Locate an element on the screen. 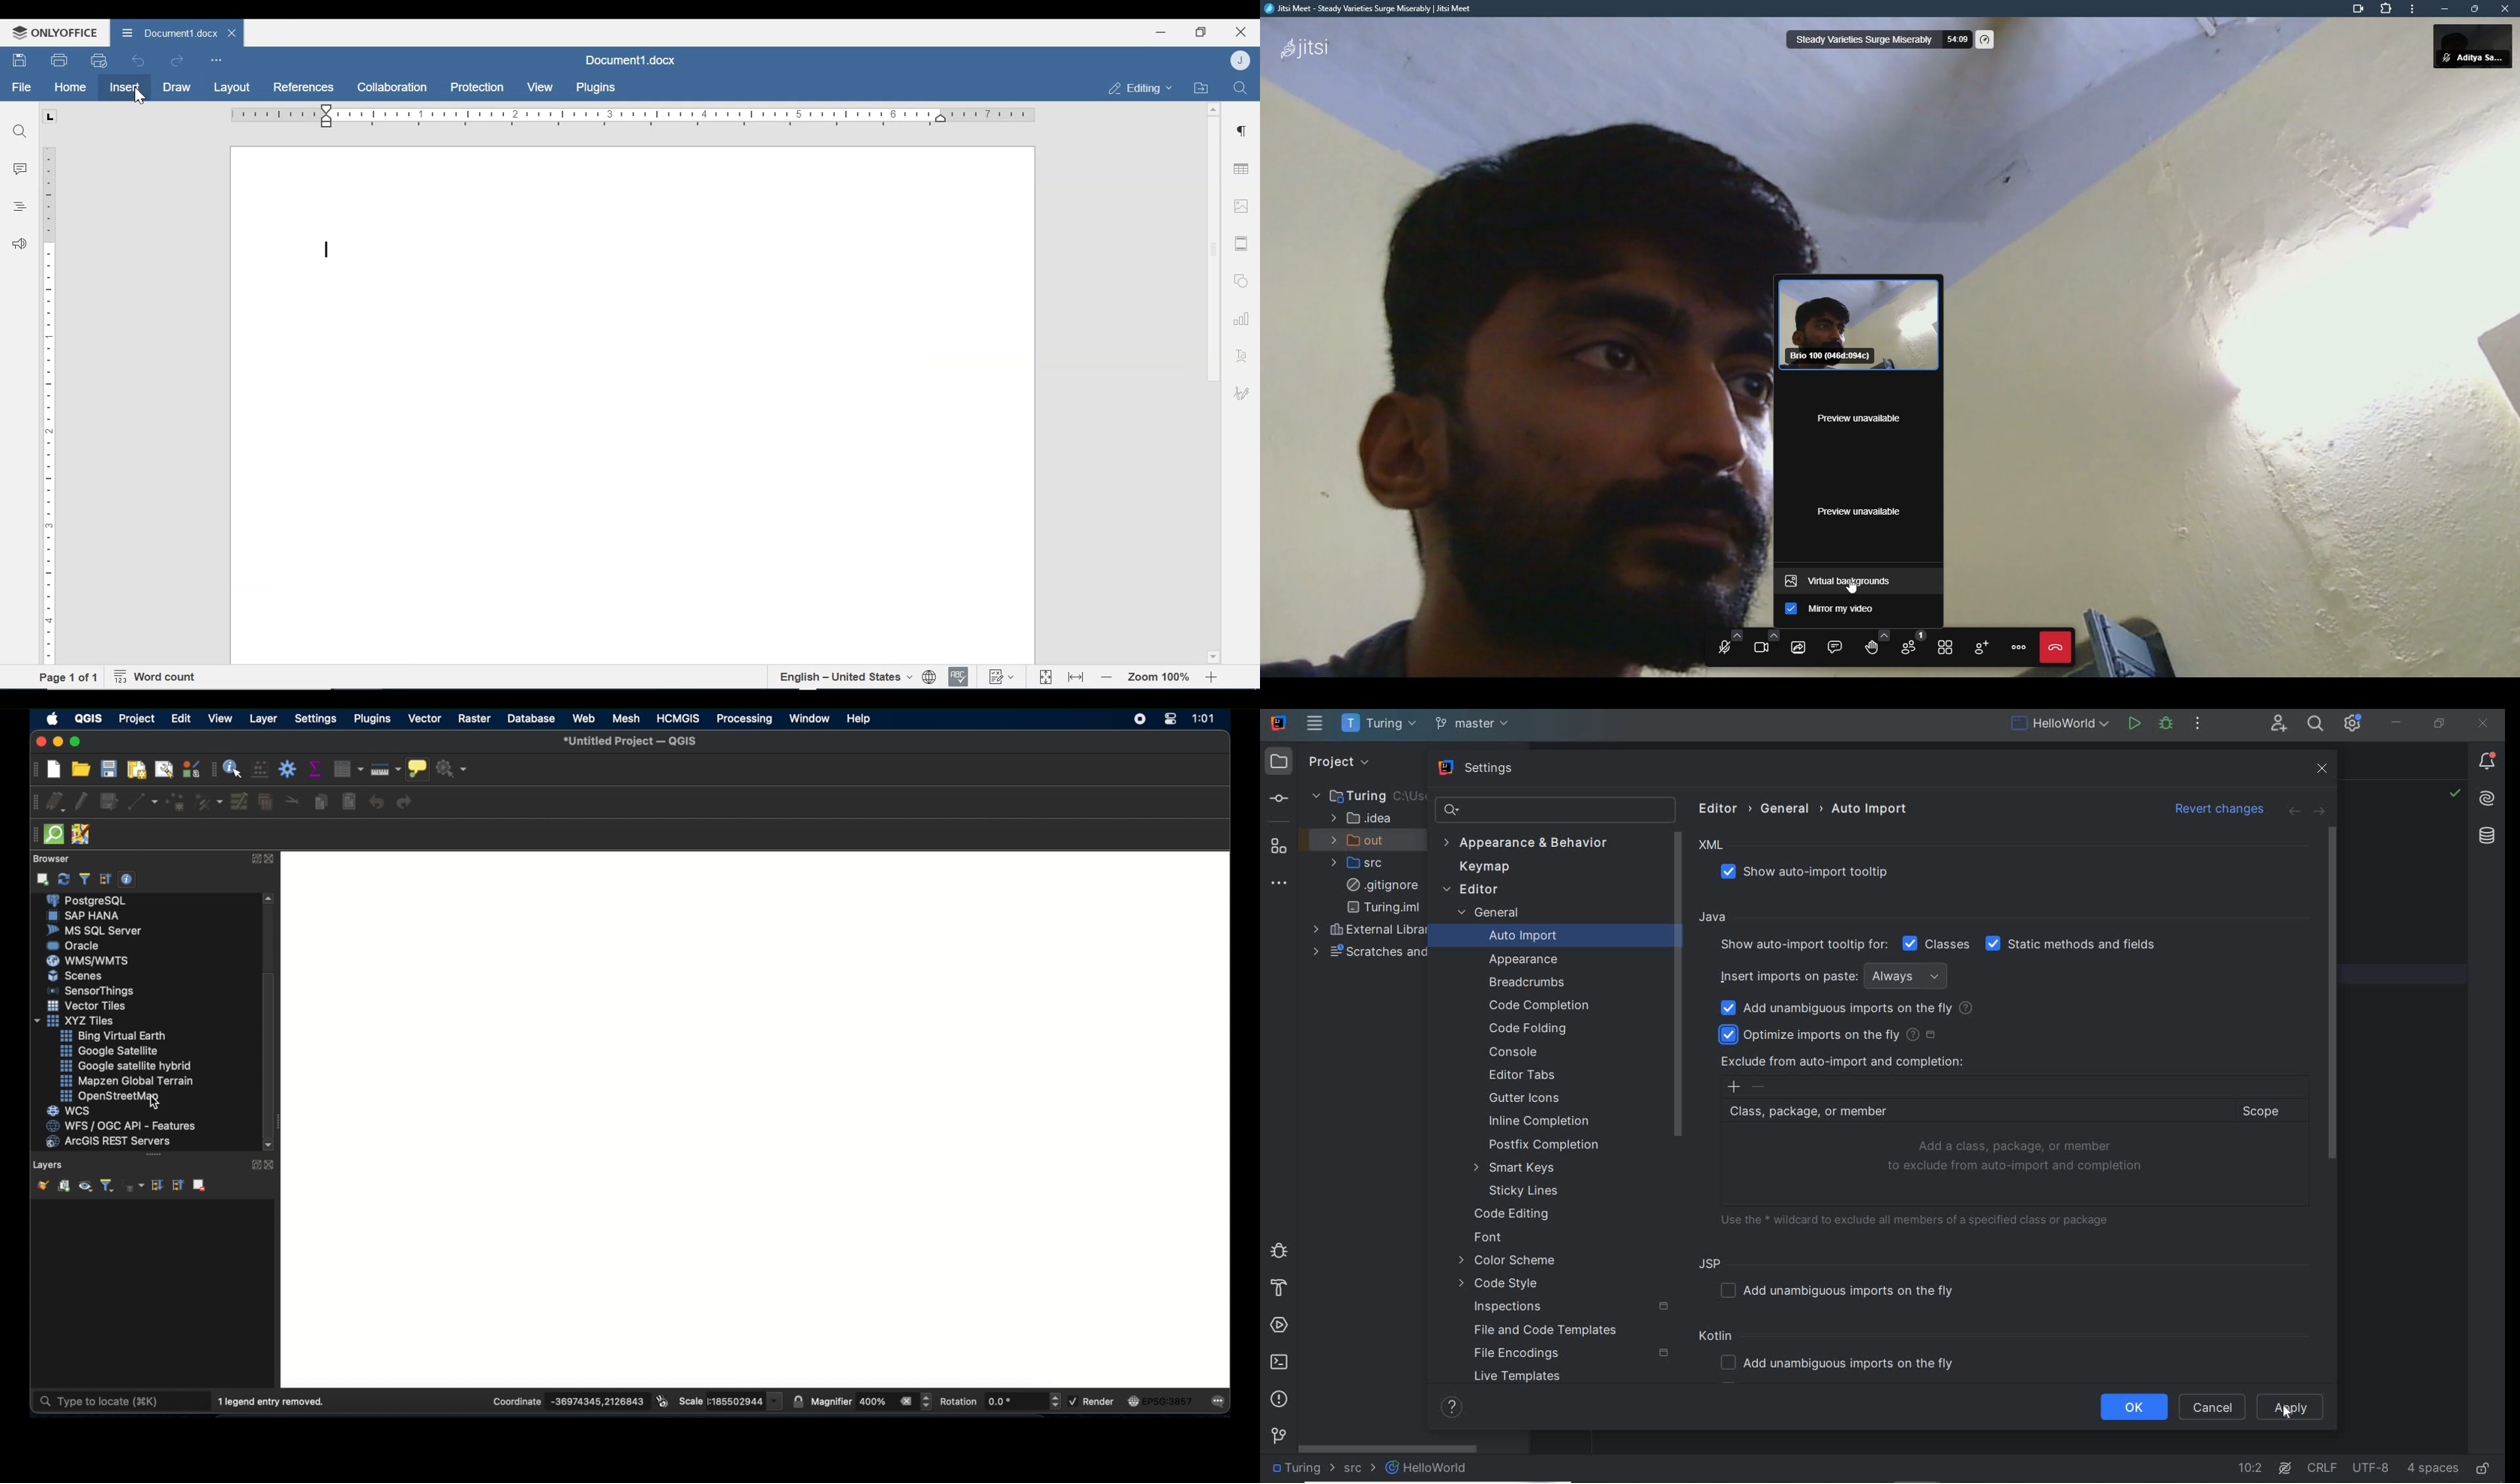 The height and width of the screenshot is (1484, 2520). Turing(project folder) is located at coordinates (1357, 795).